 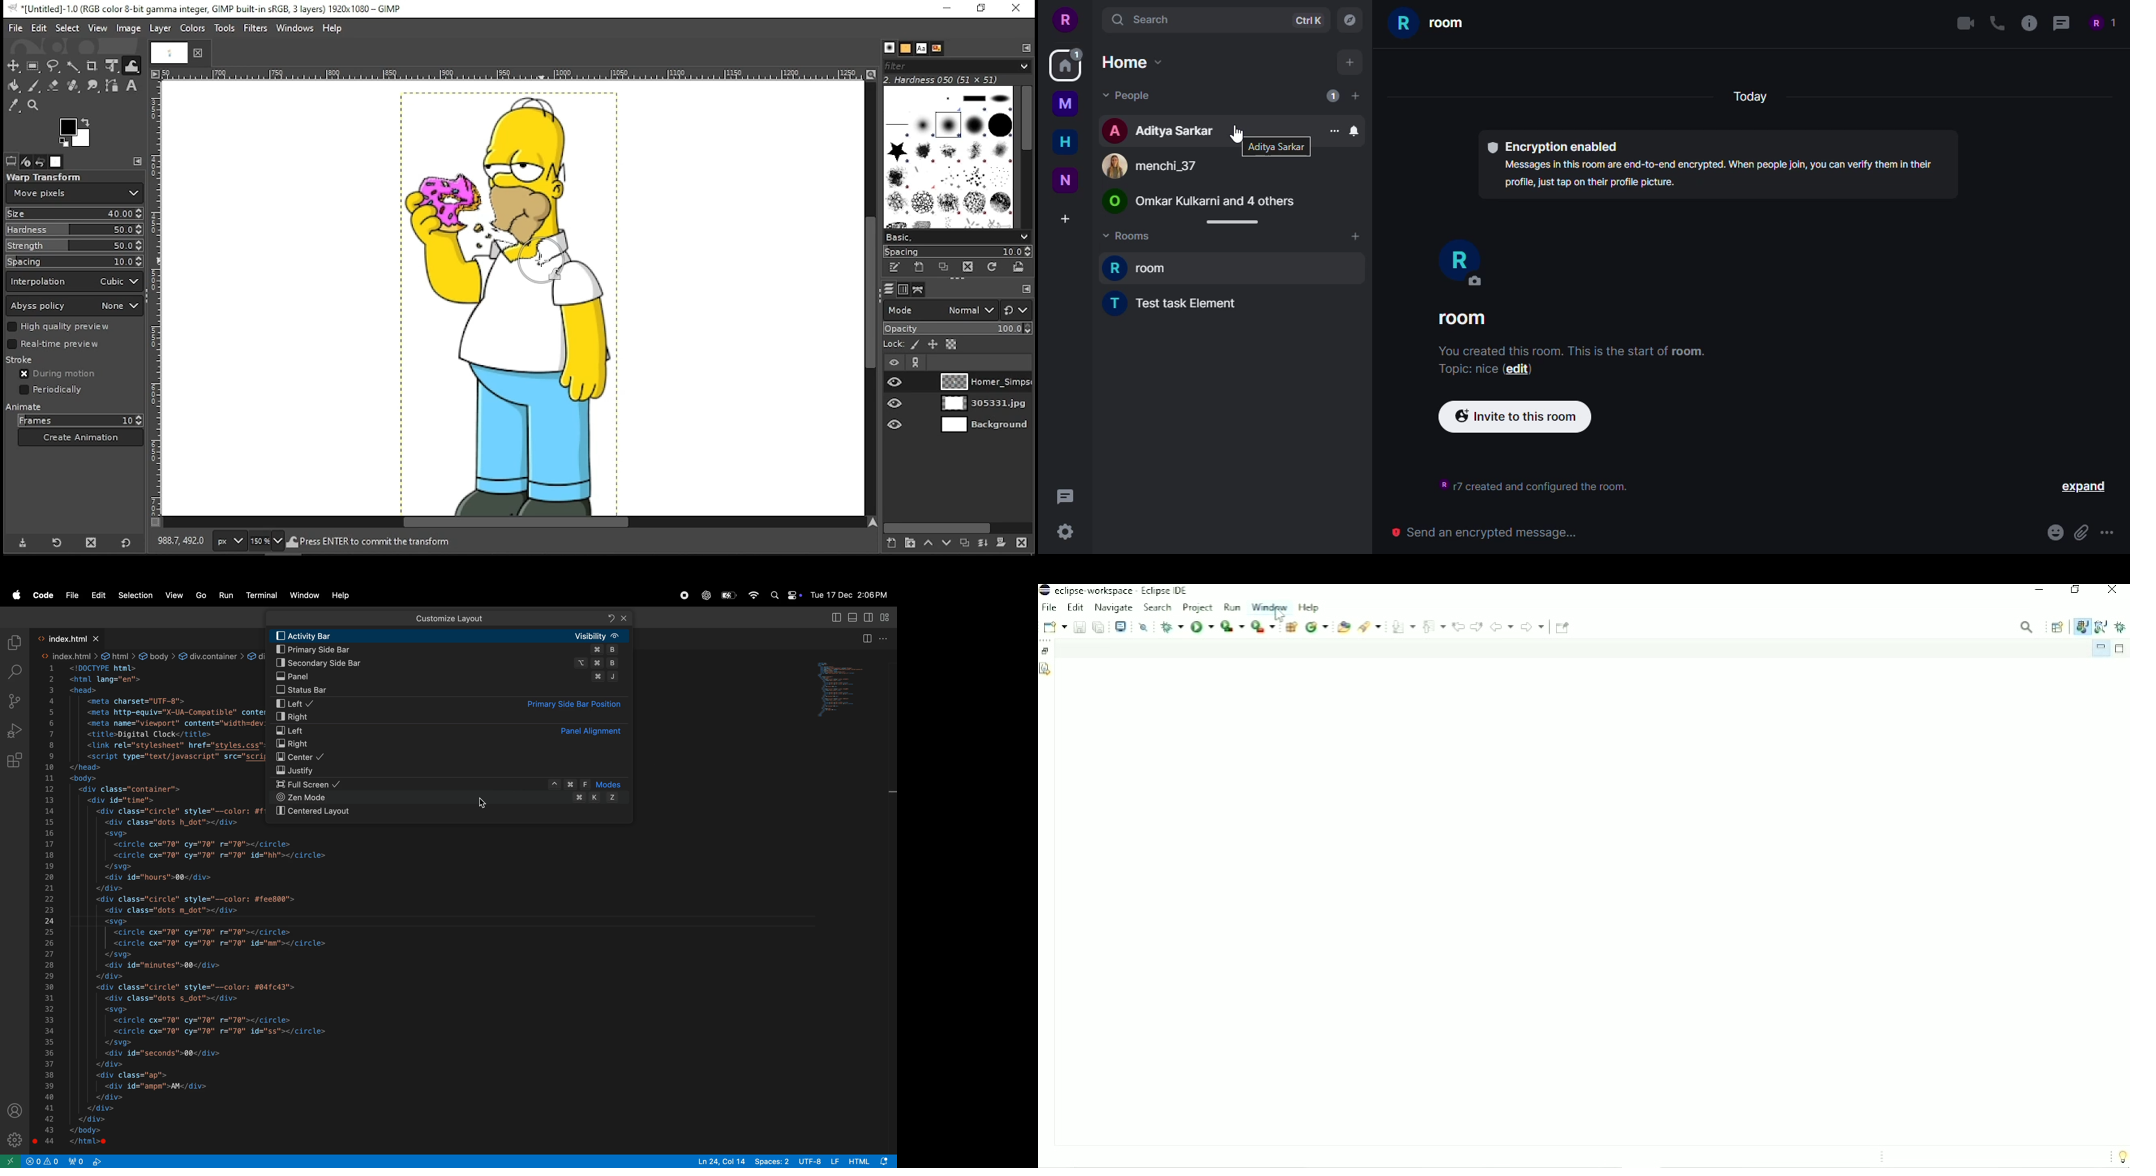 What do you see at coordinates (1065, 219) in the screenshot?
I see `create a space` at bounding box center [1065, 219].